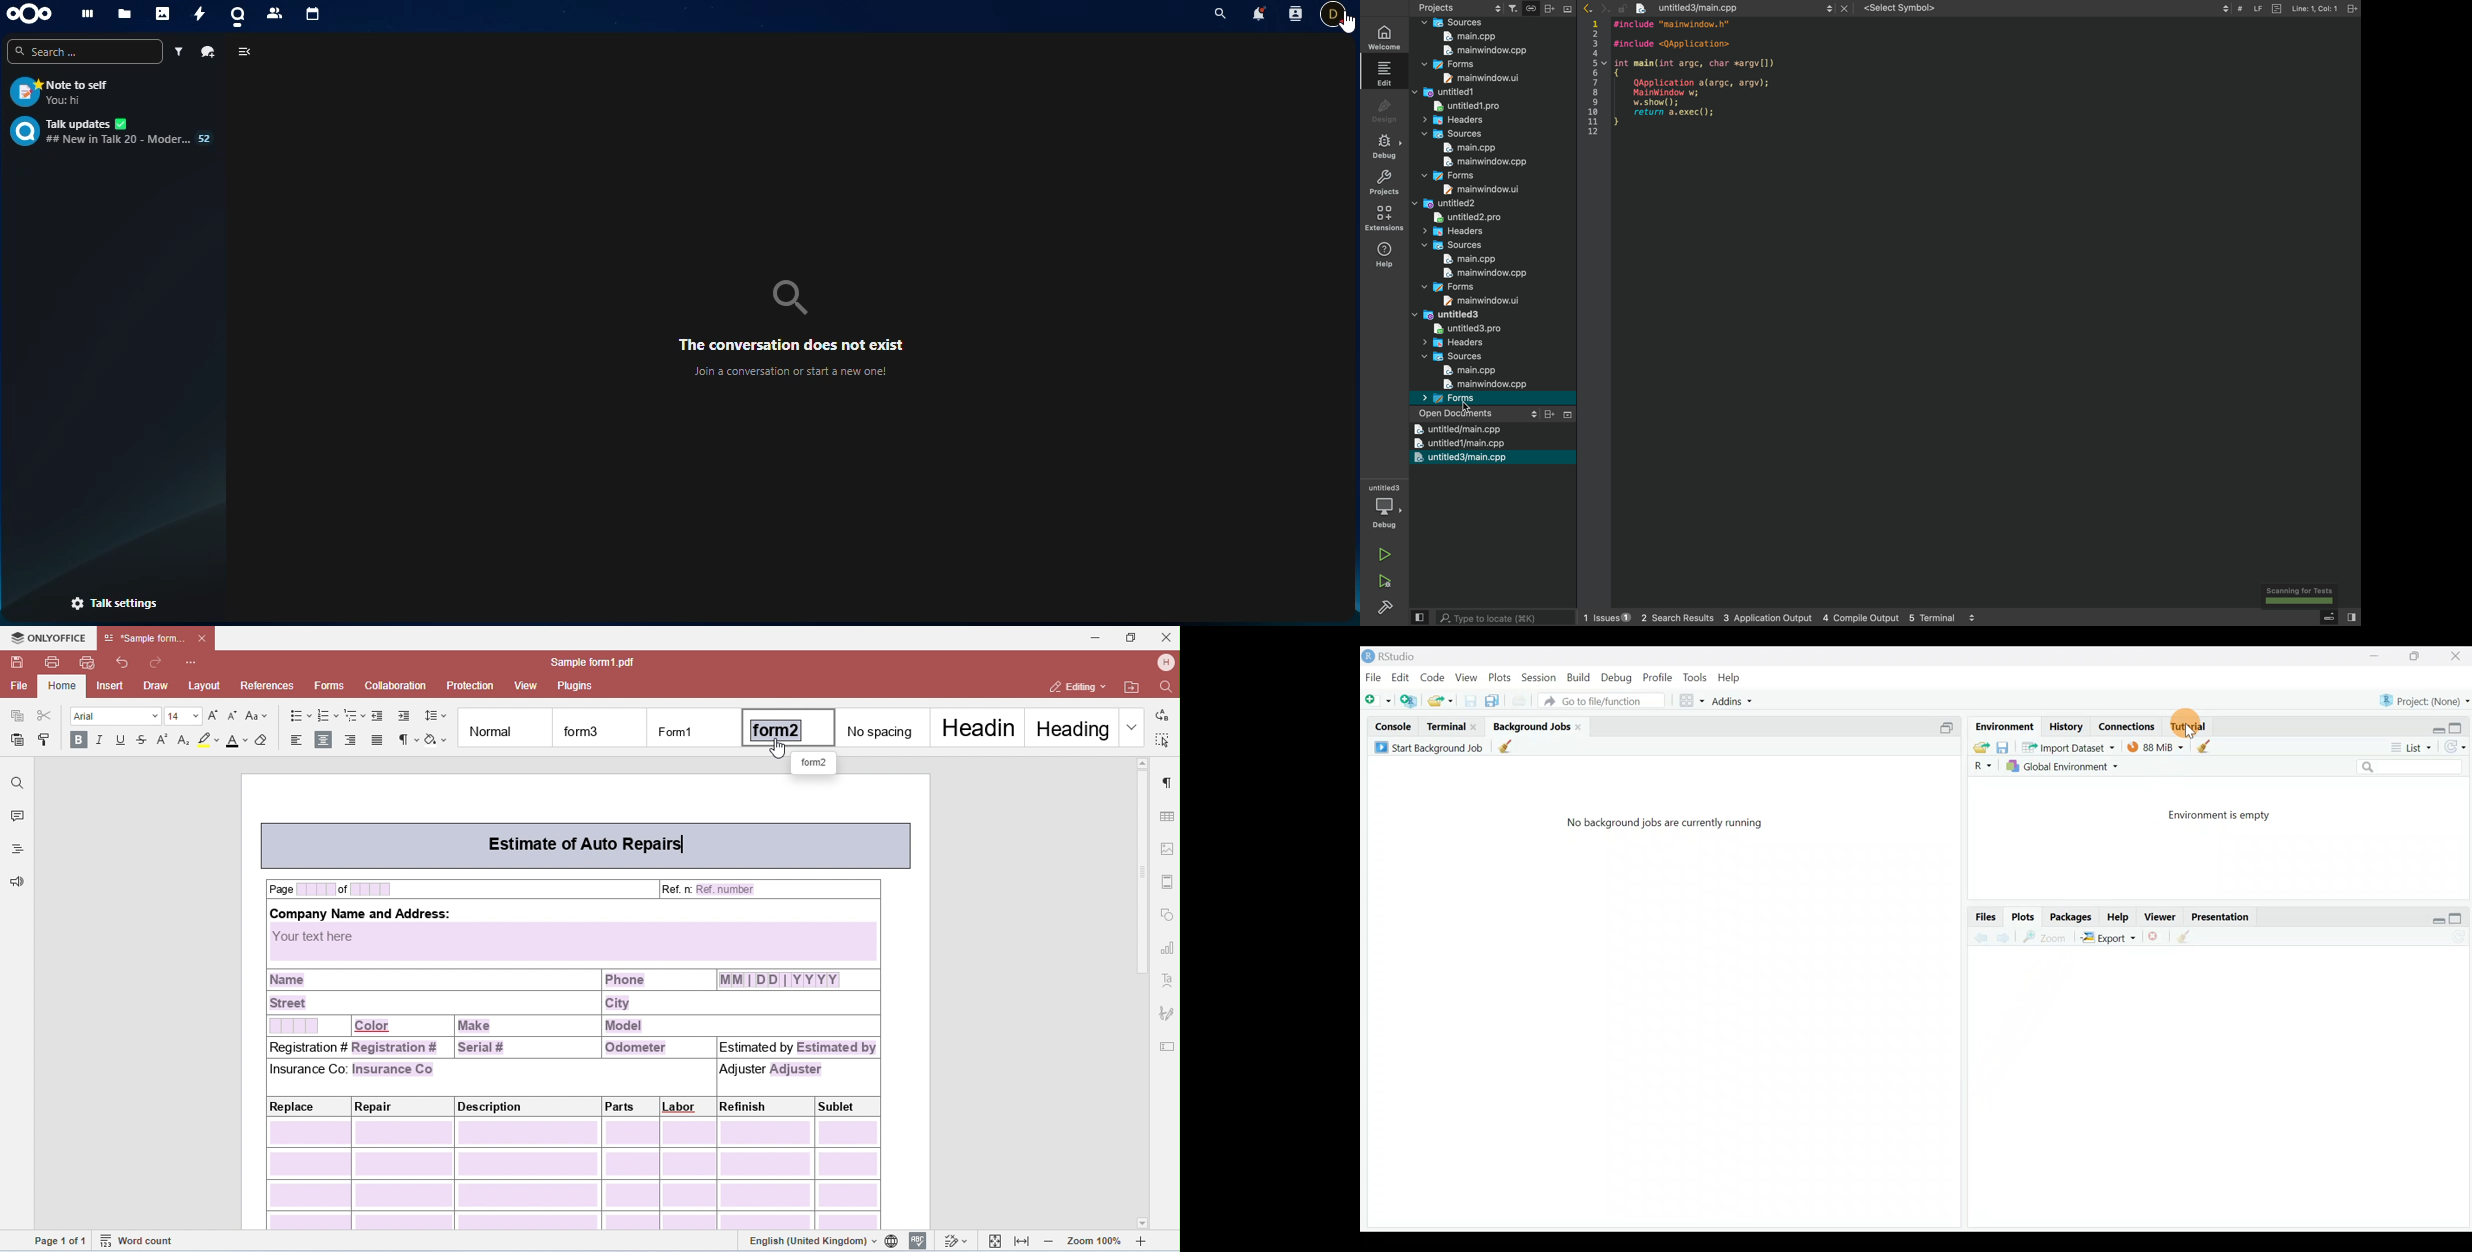 Image resolution: width=2492 pixels, height=1260 pixels. What do you see at coordinates (1401, 679) in the screenshot?
I see `Edit` at bounding box center [1401, 679].